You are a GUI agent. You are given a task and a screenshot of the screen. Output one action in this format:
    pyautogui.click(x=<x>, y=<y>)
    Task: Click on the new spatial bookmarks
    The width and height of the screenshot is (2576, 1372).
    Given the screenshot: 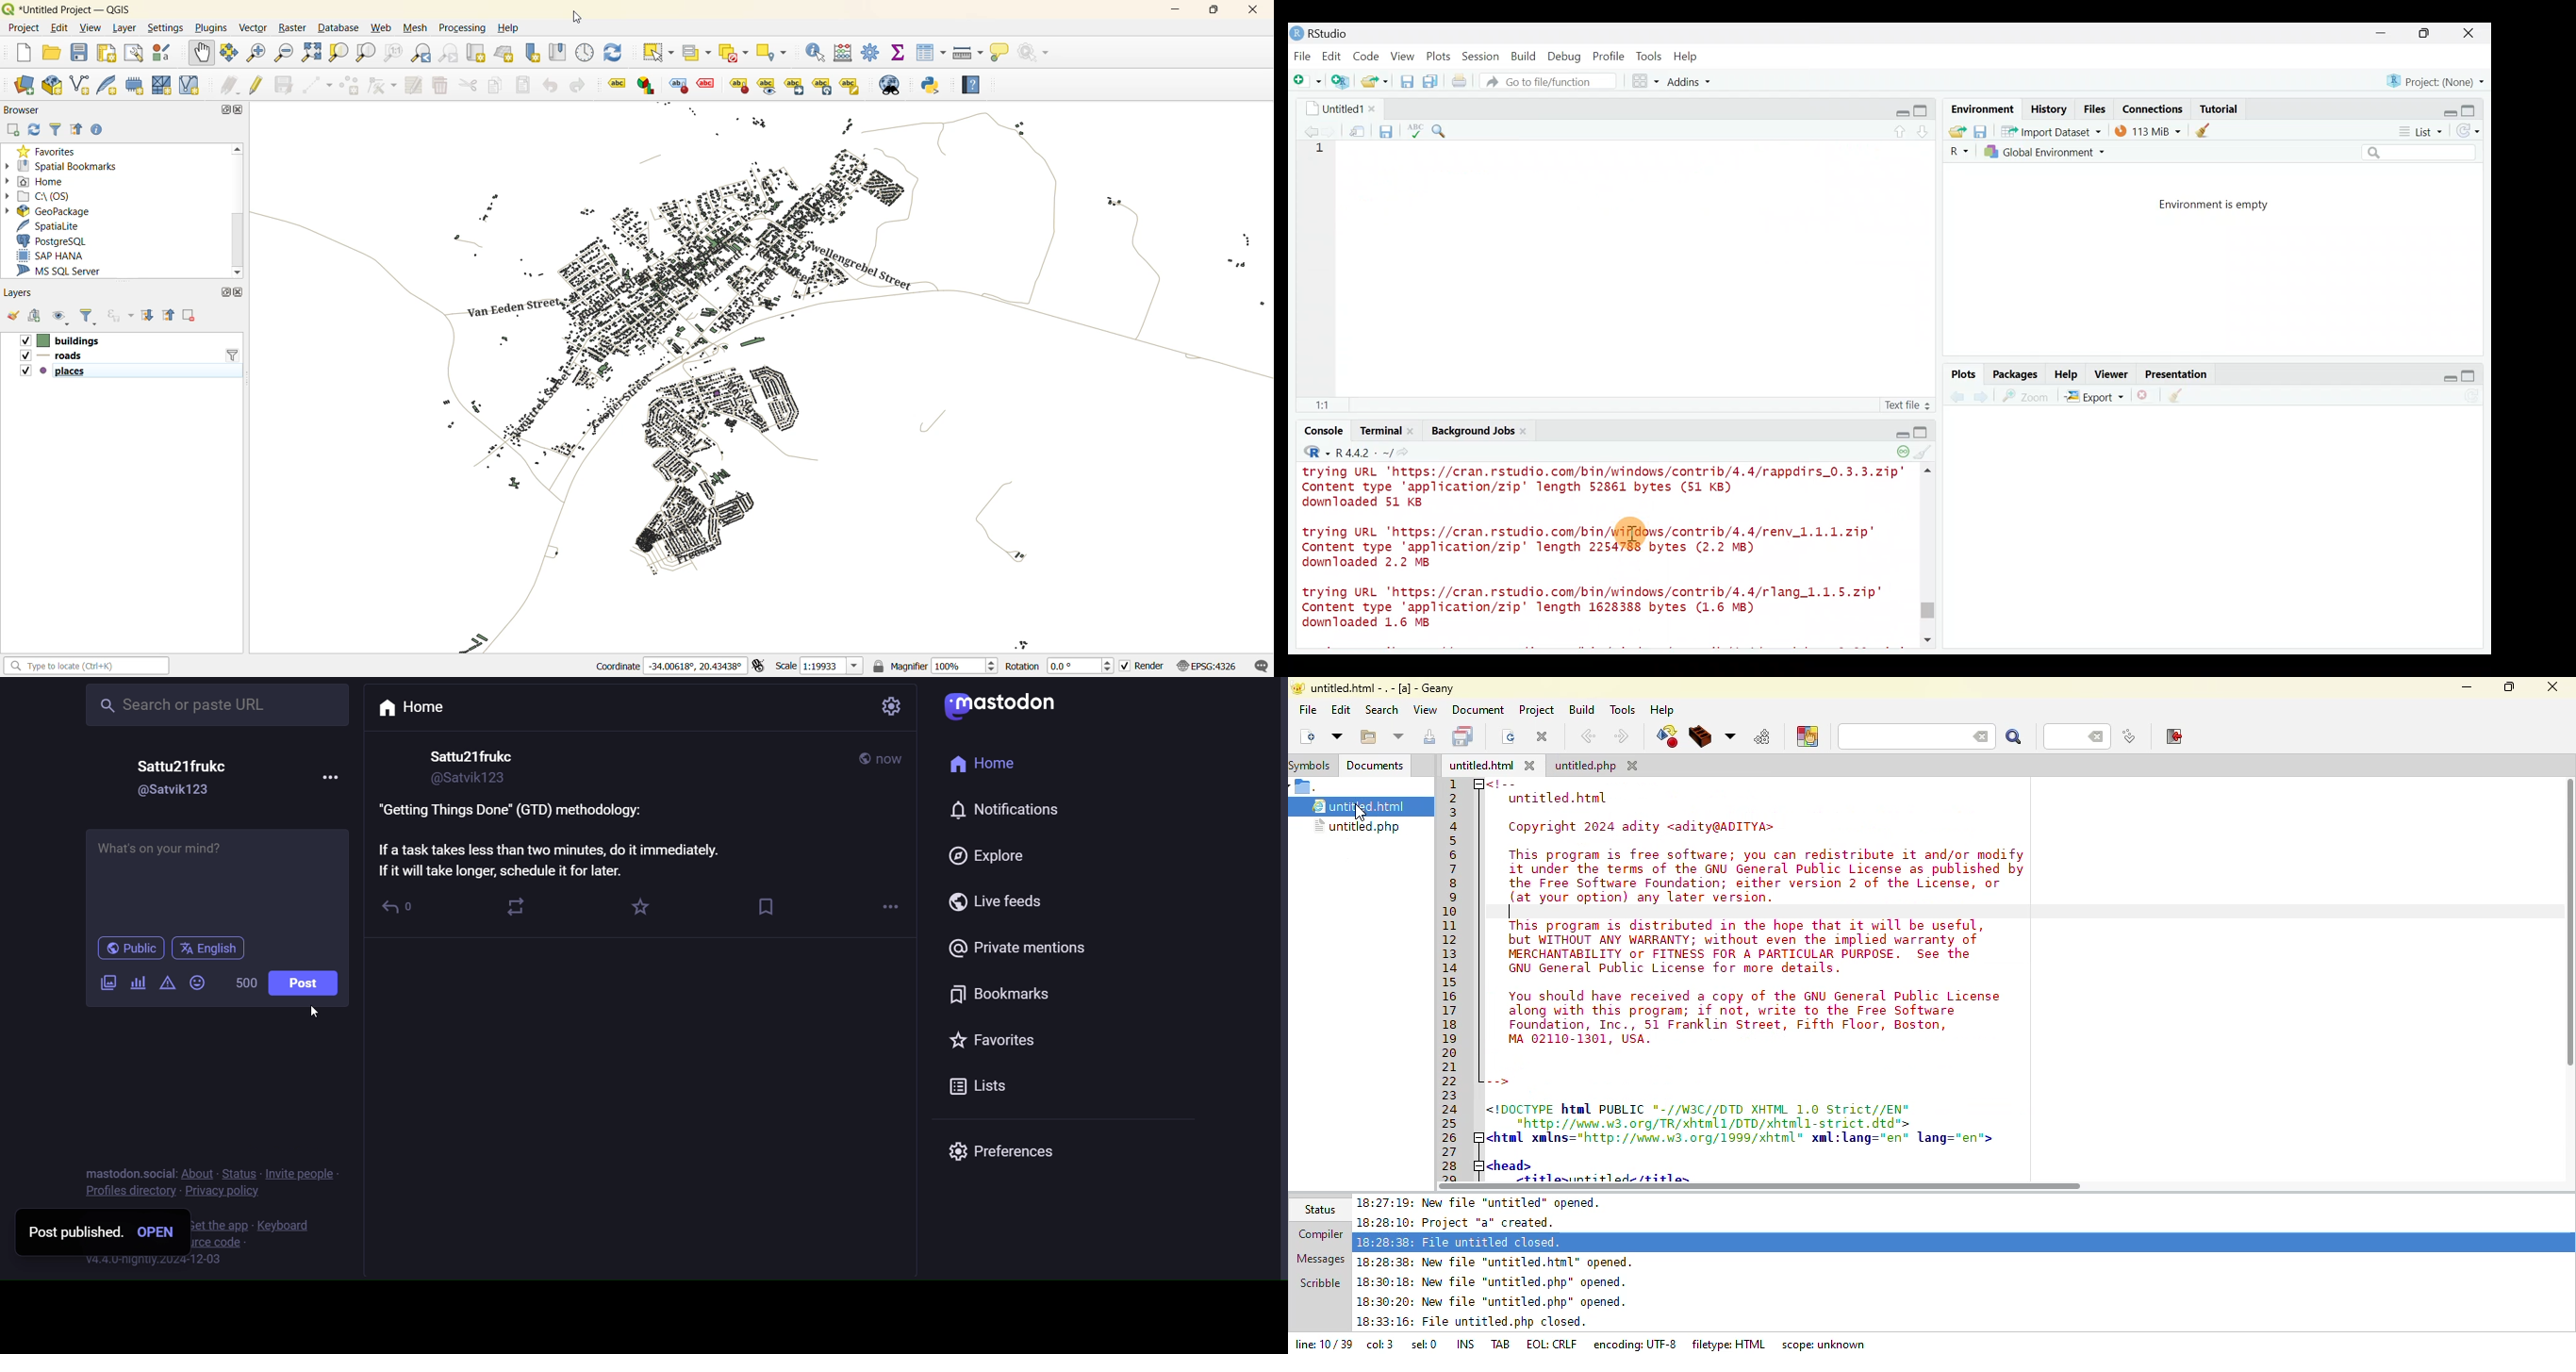 What is the action you would take?
    pyautogui.click(x=530, y=53)
    